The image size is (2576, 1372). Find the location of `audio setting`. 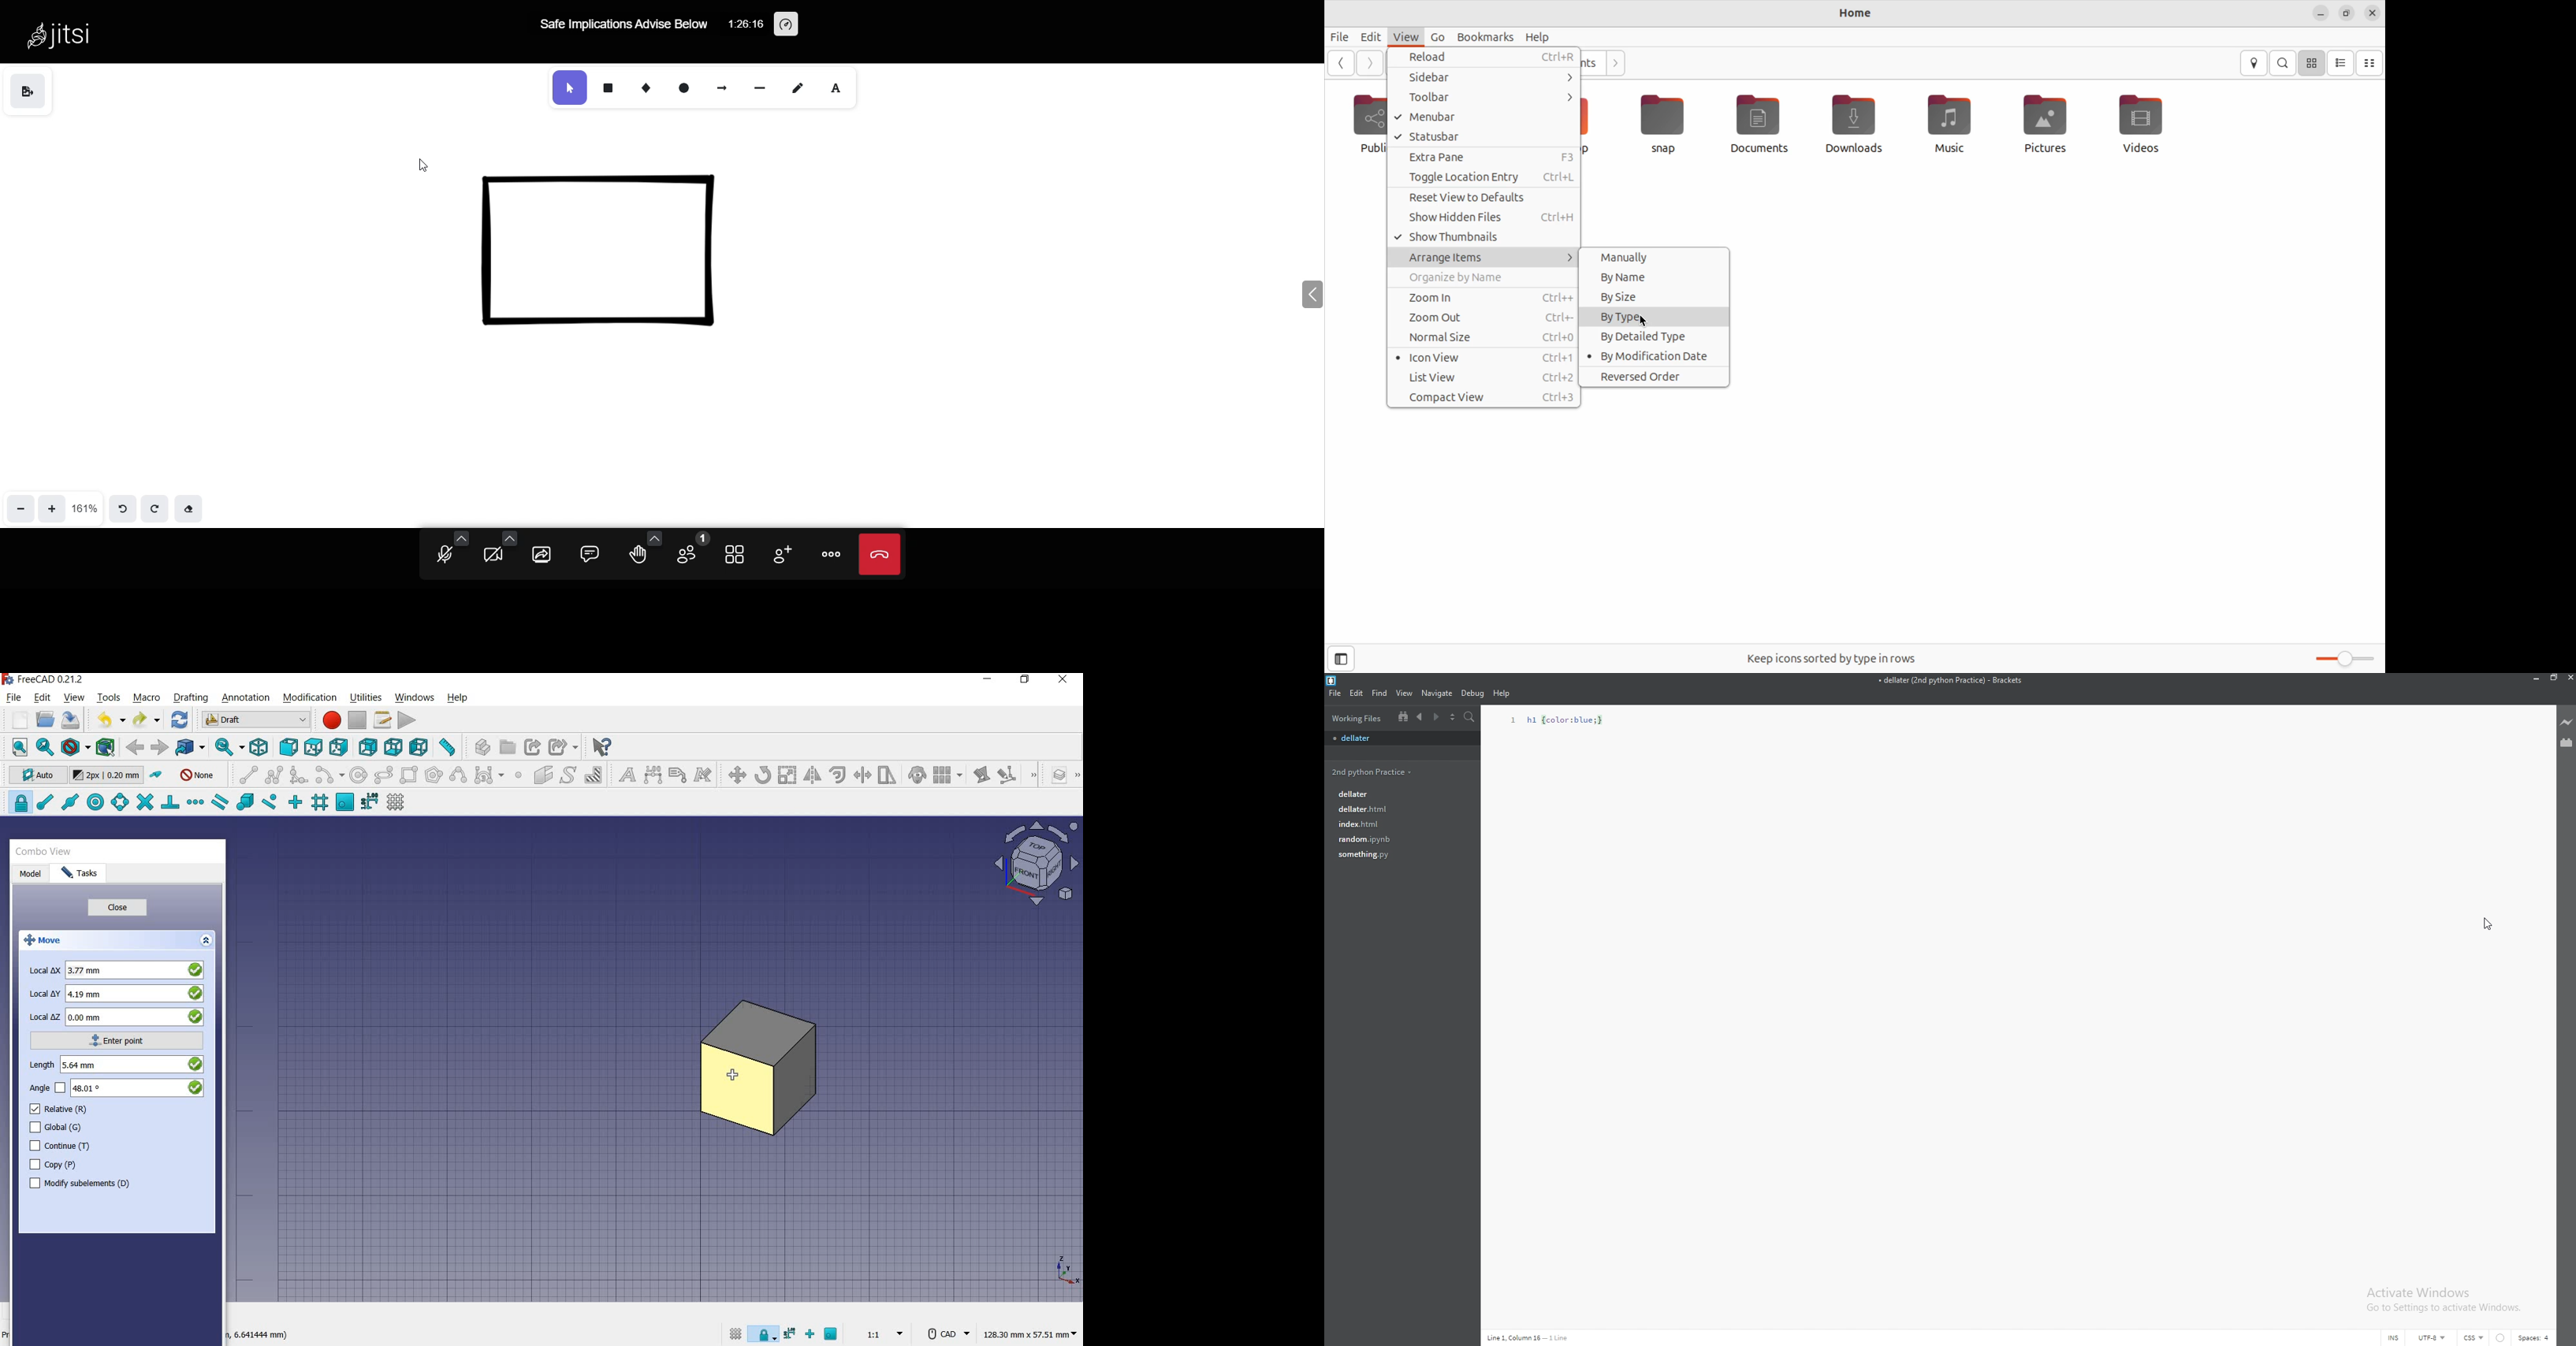

audio setting is located at coordinates (459, 536).